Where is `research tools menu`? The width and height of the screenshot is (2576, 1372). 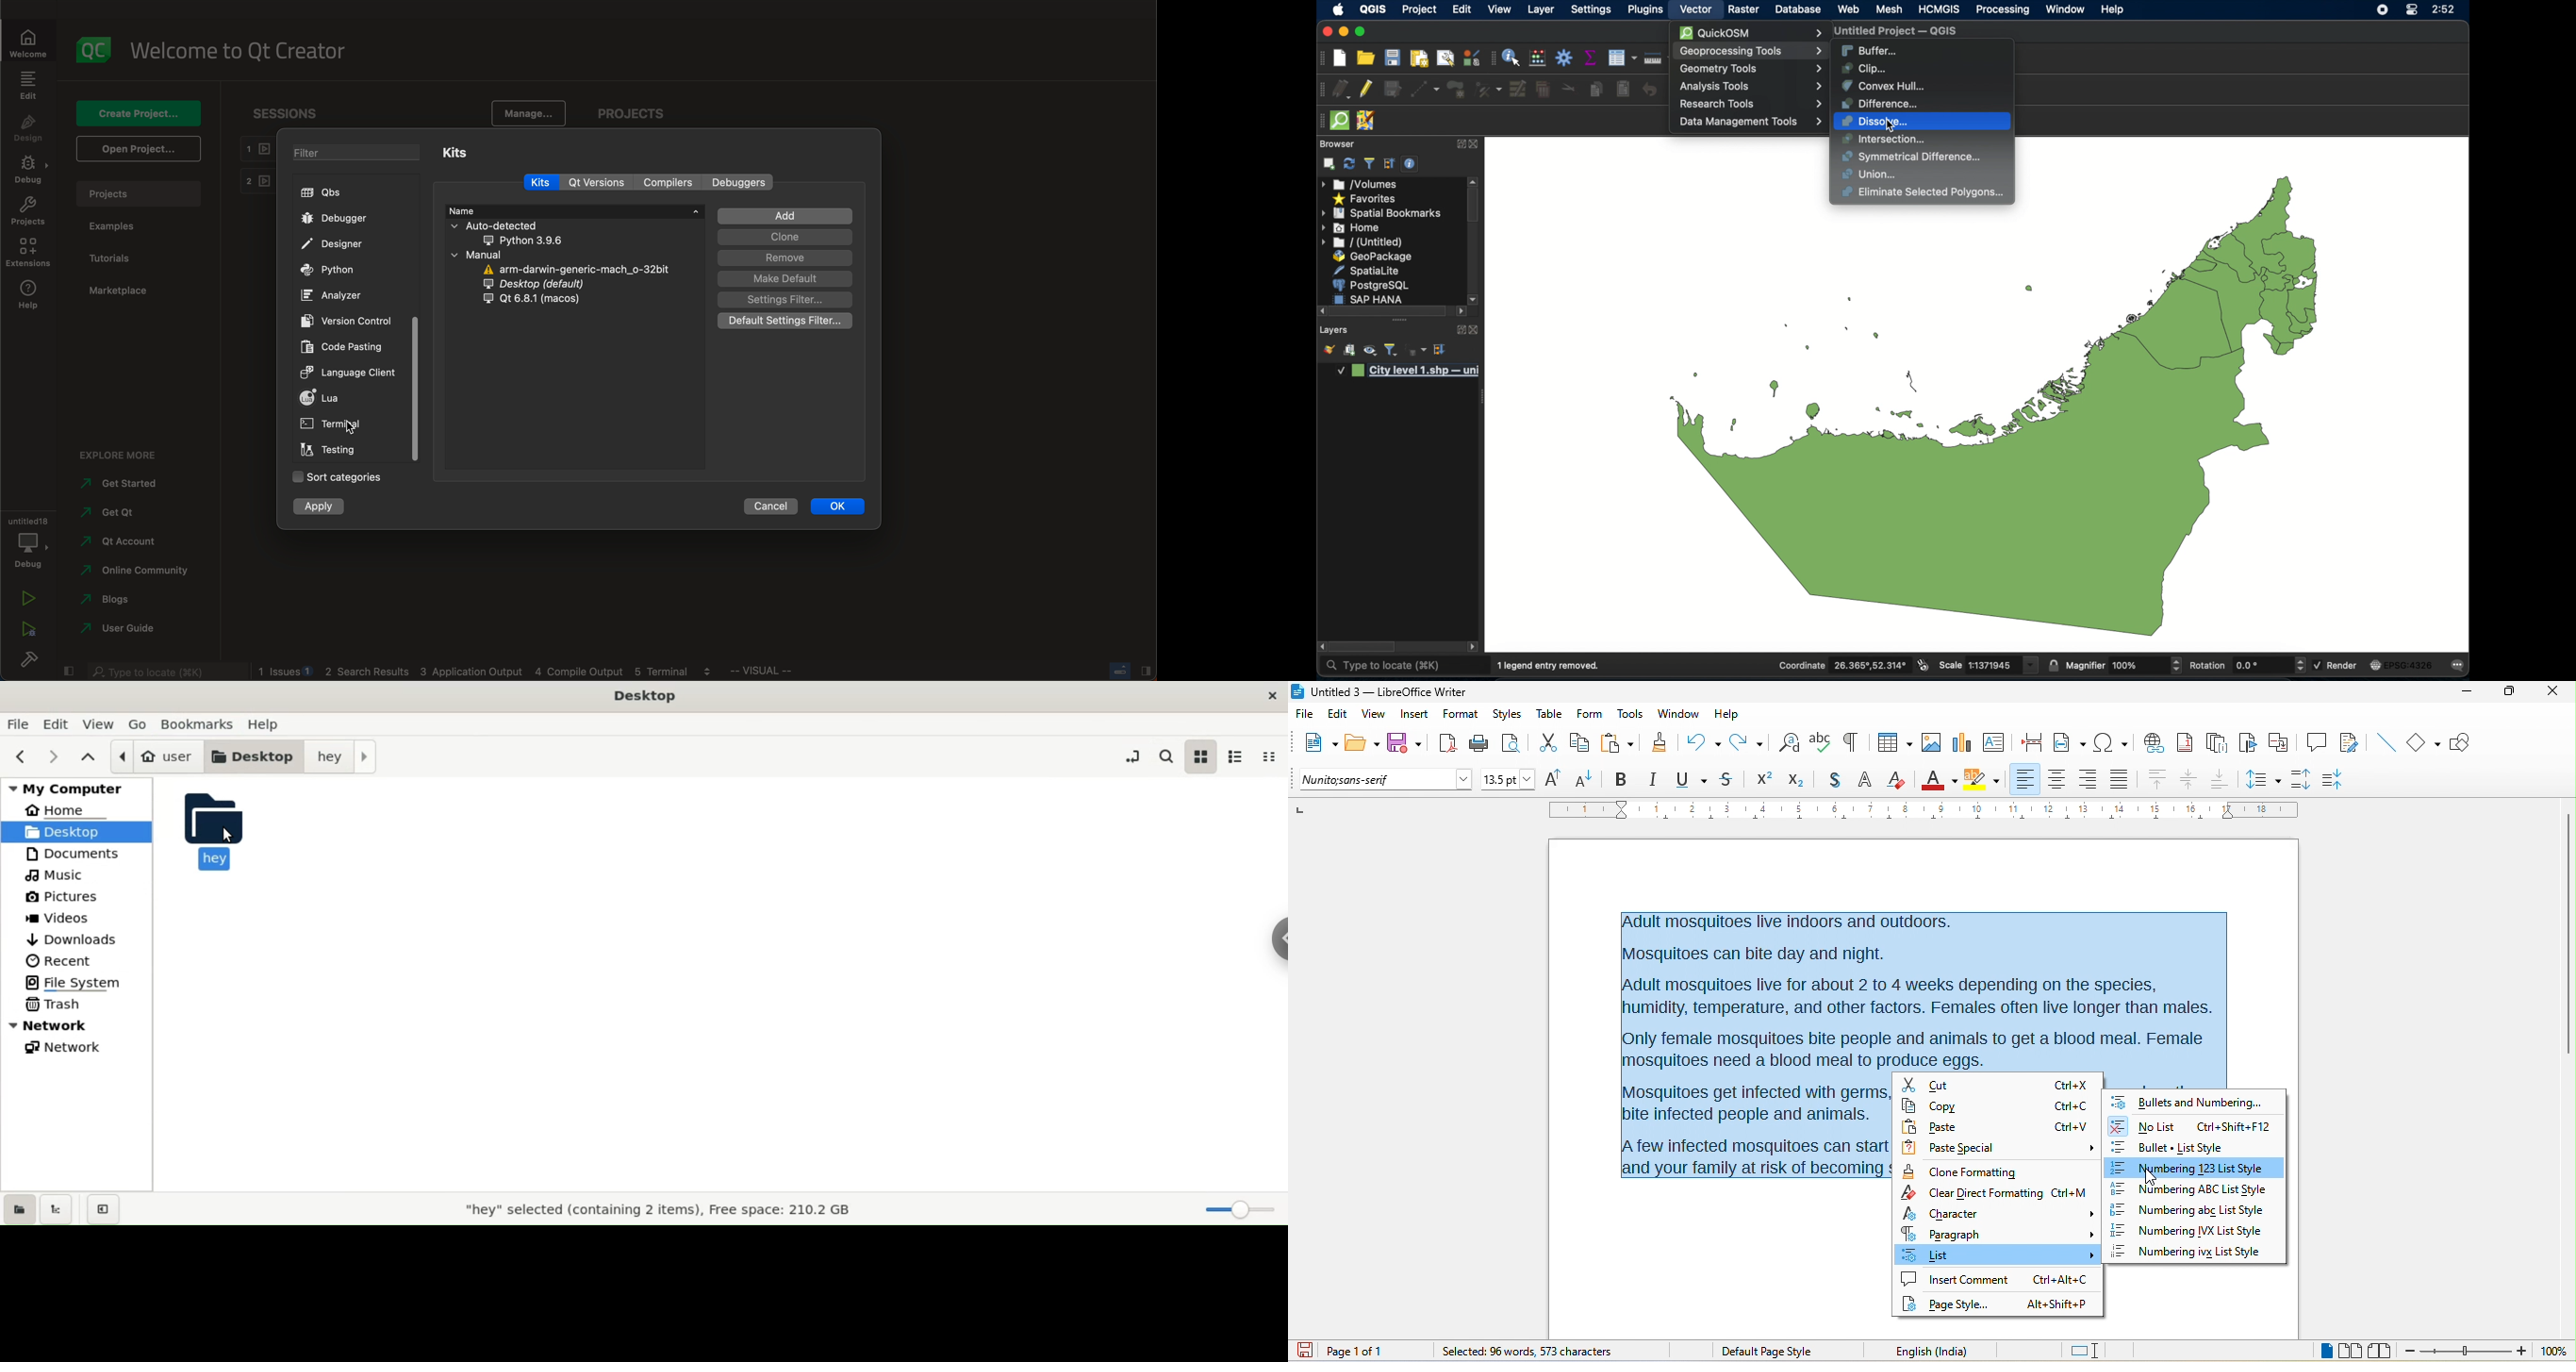
research tools menu is located at coordinates (1751, 103).